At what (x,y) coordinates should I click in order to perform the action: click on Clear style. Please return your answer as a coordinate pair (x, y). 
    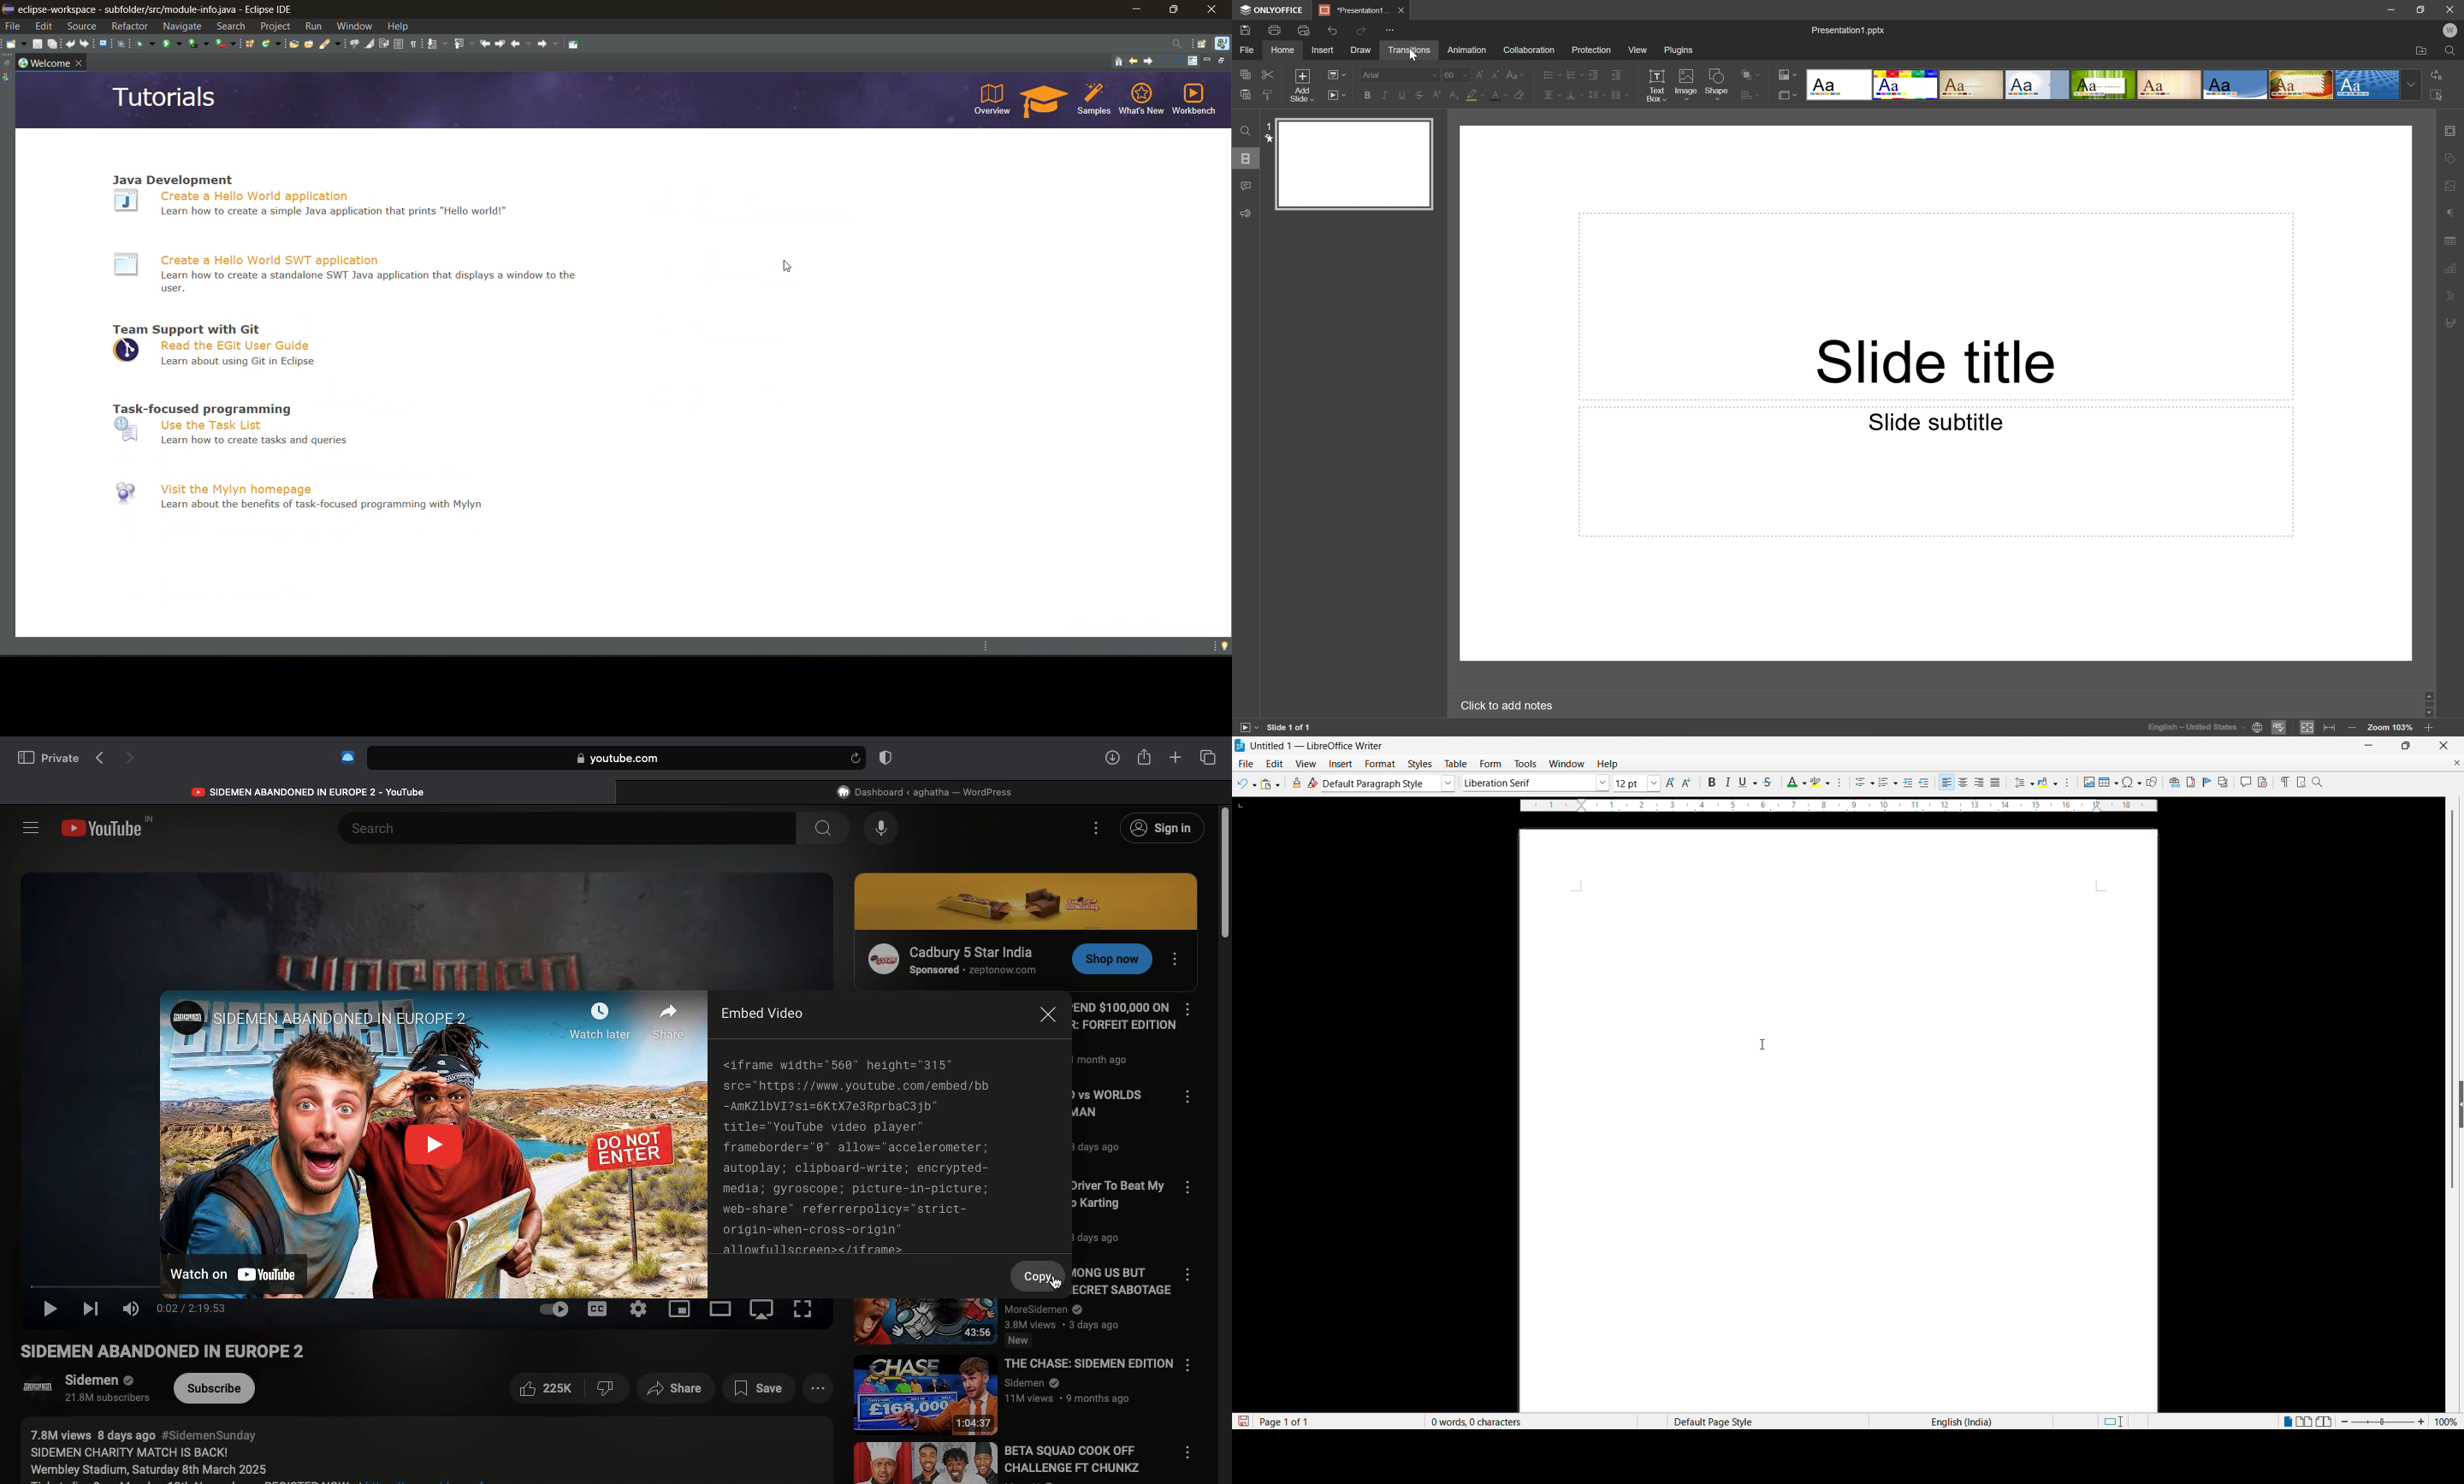
    Looking at the image, I should click on (1520, 95).